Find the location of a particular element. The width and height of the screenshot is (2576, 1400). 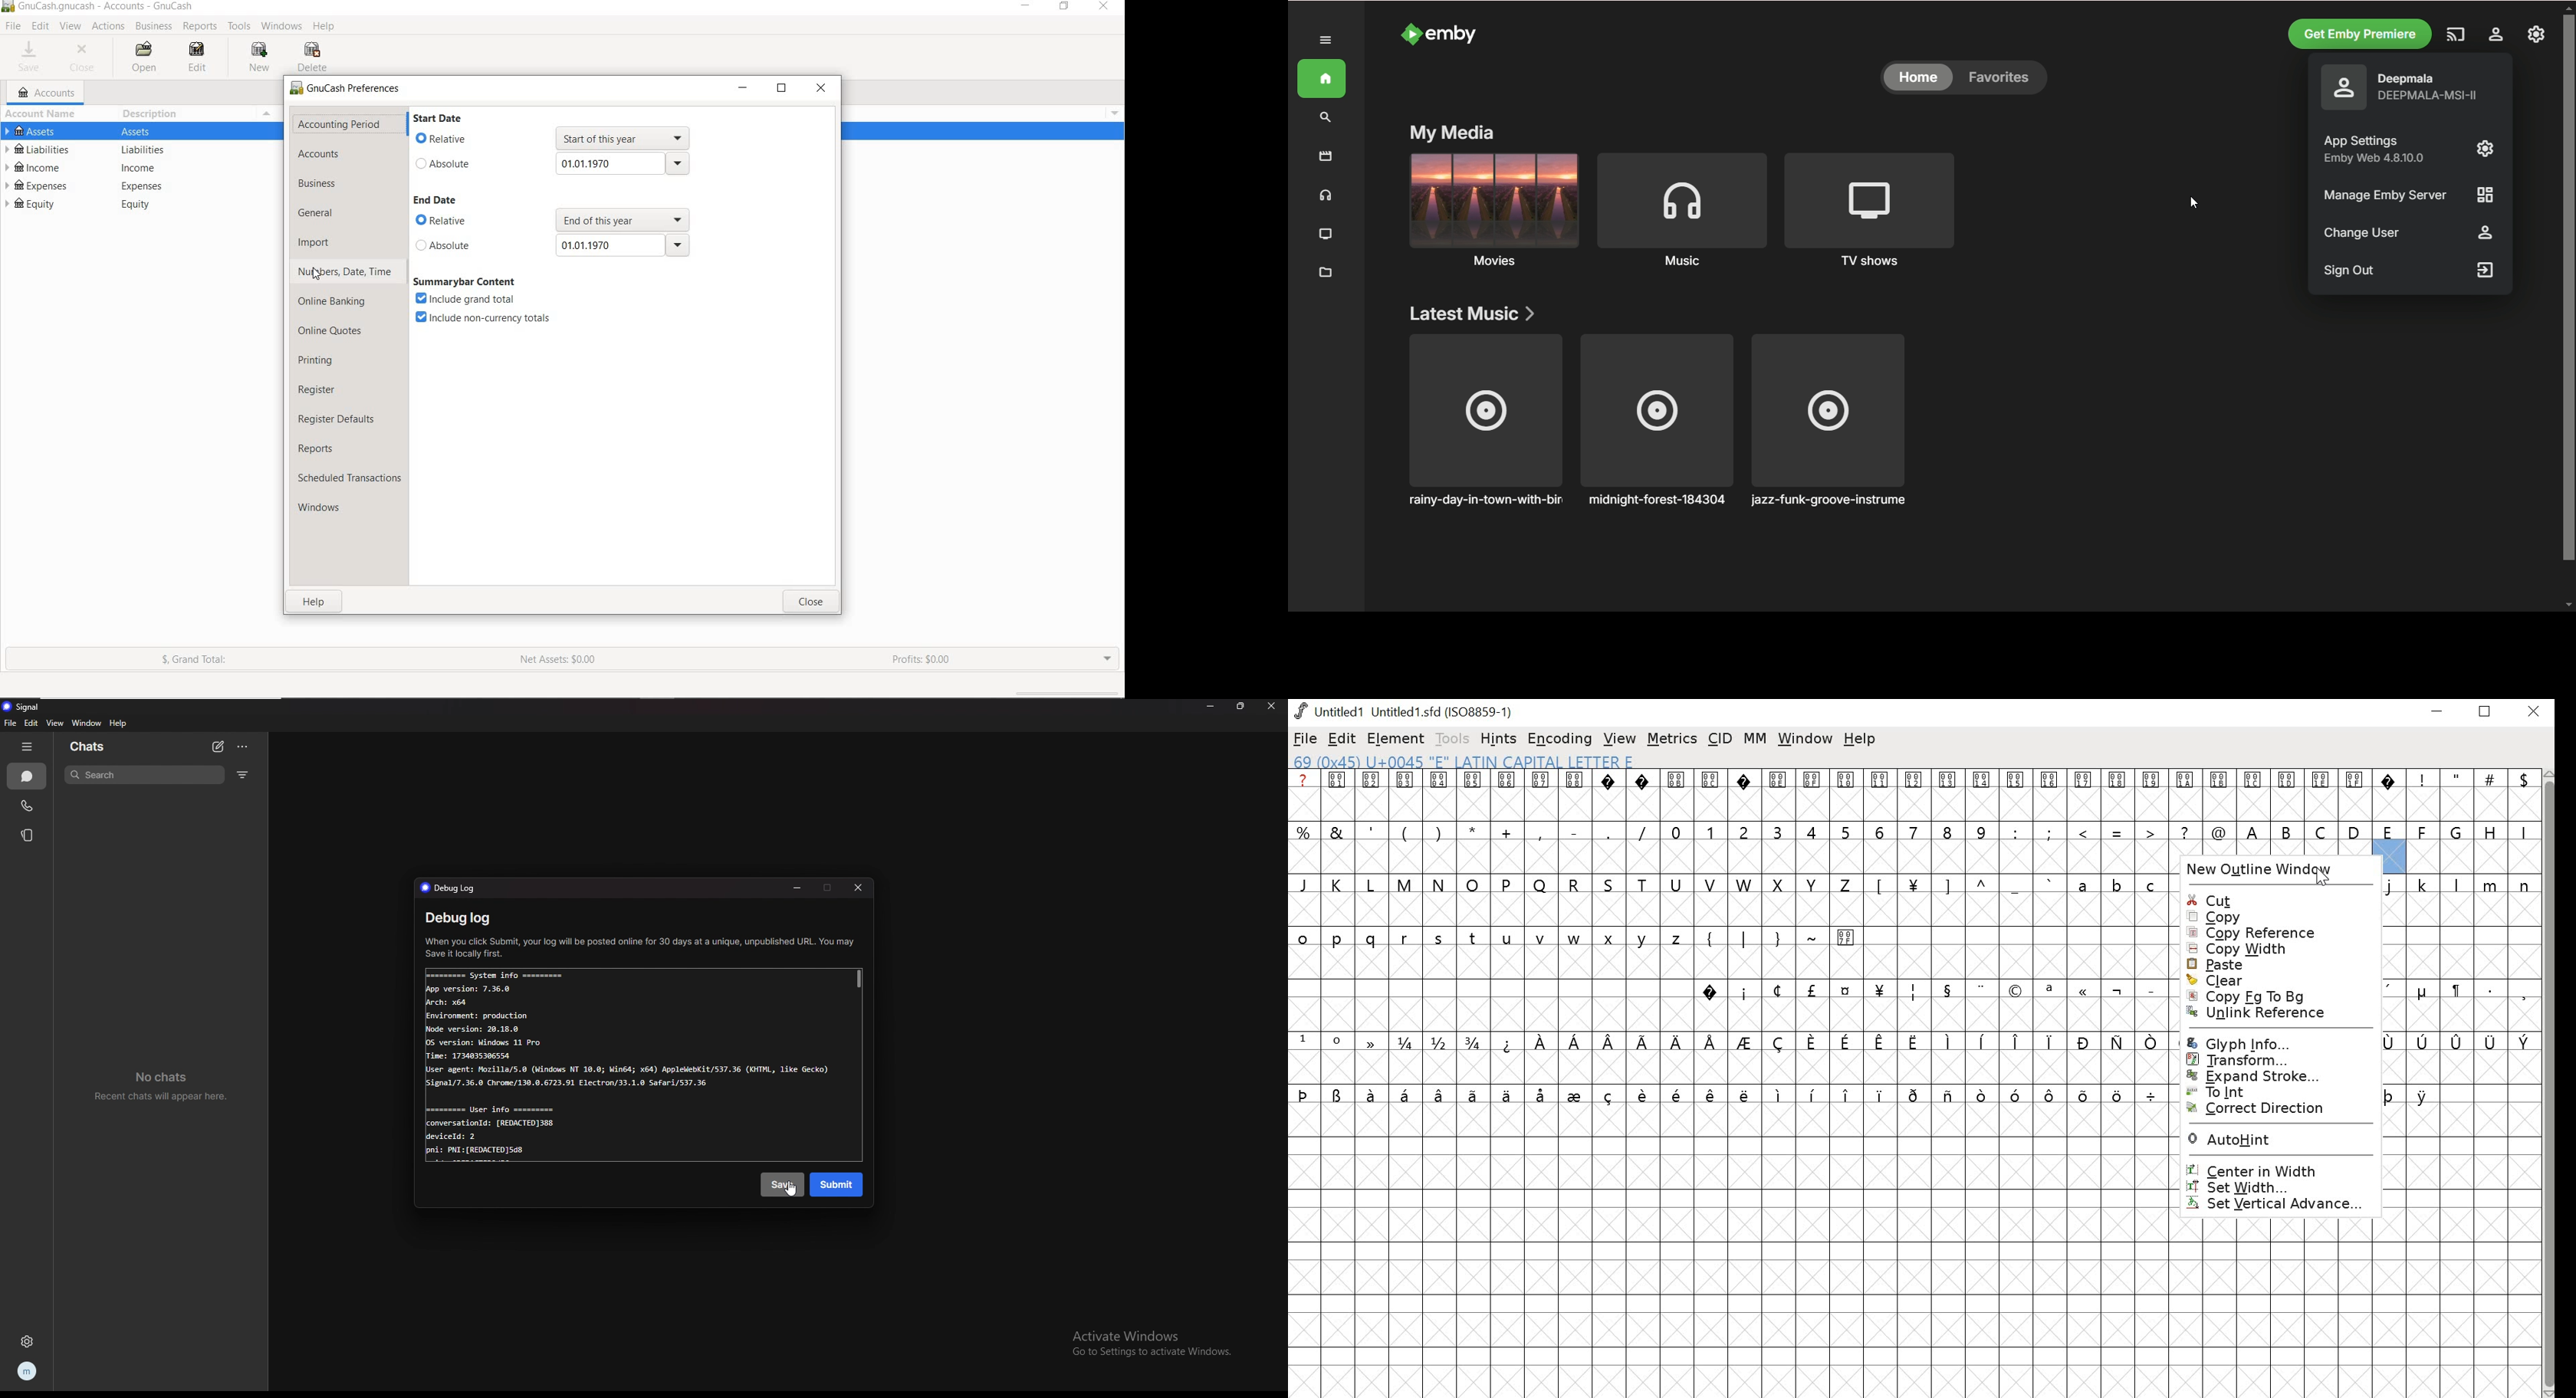

ESTORE DOWN is located at coordinates (782, 88).